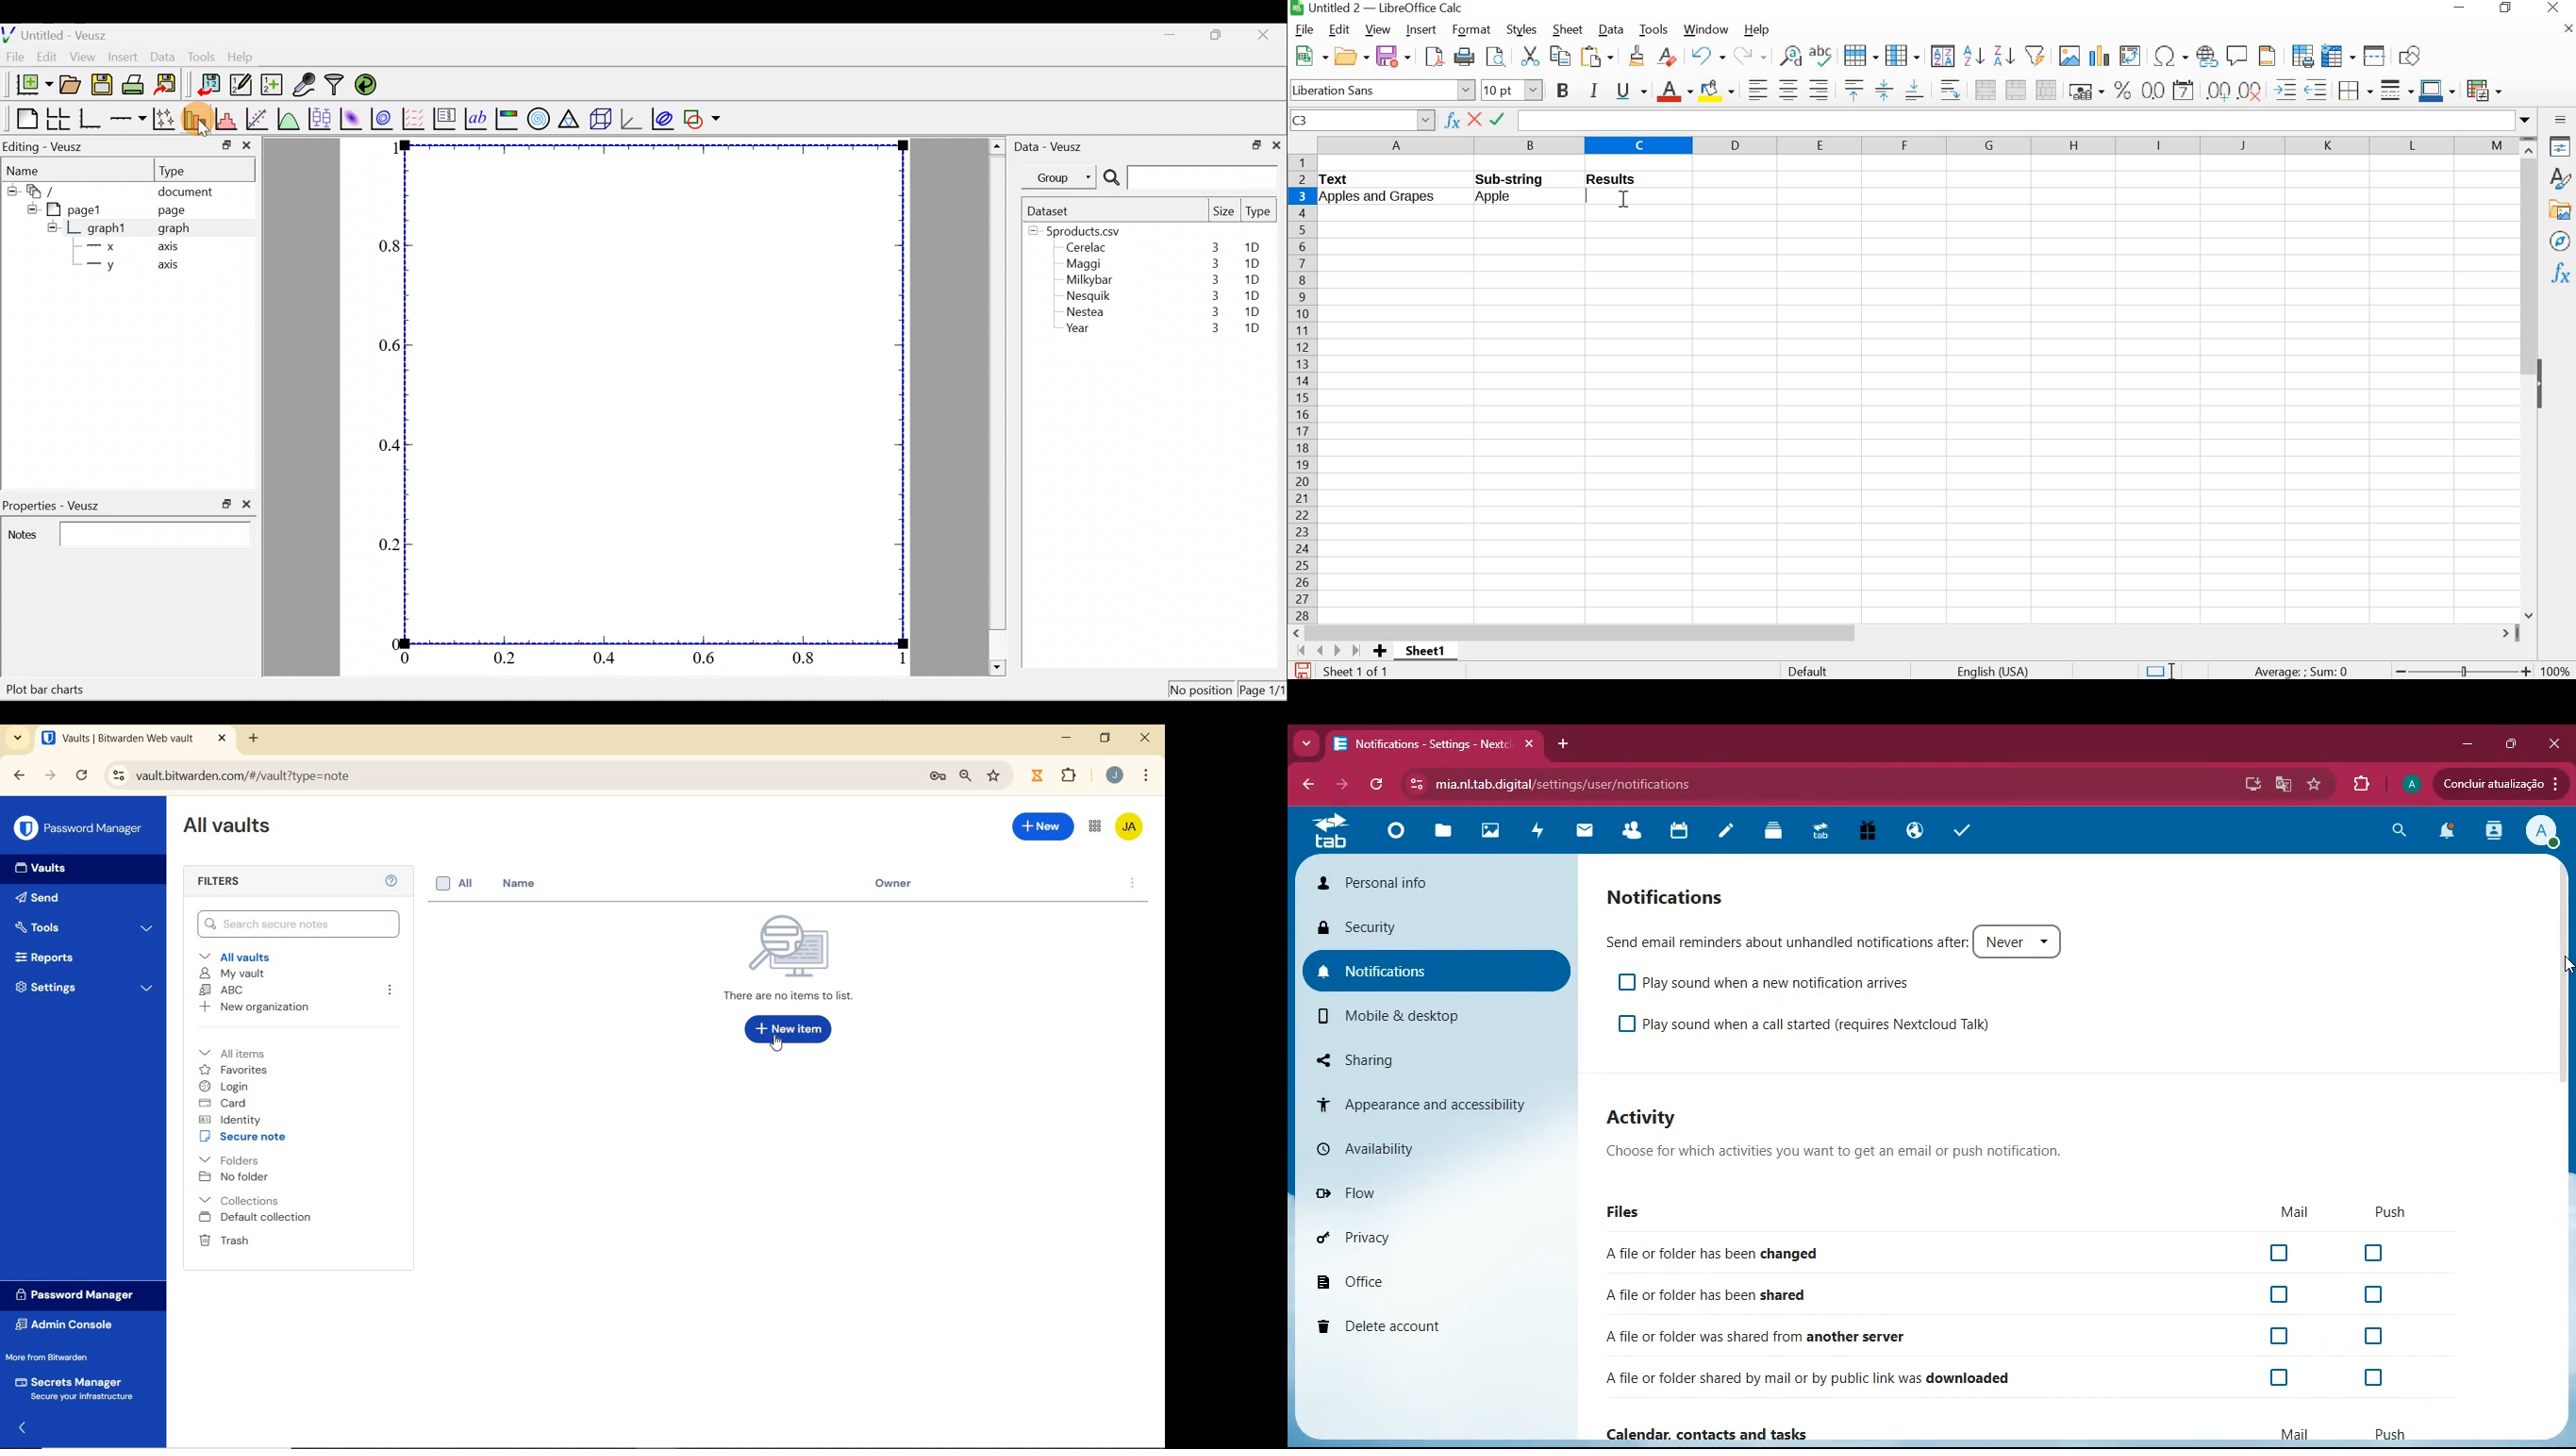 The height and width of the screenshot is (1456, 2576). What do you see at coordinates (2338, 54) in the screenshot?
I see `freeze rows and columns` at bounding box center [2338, 54].